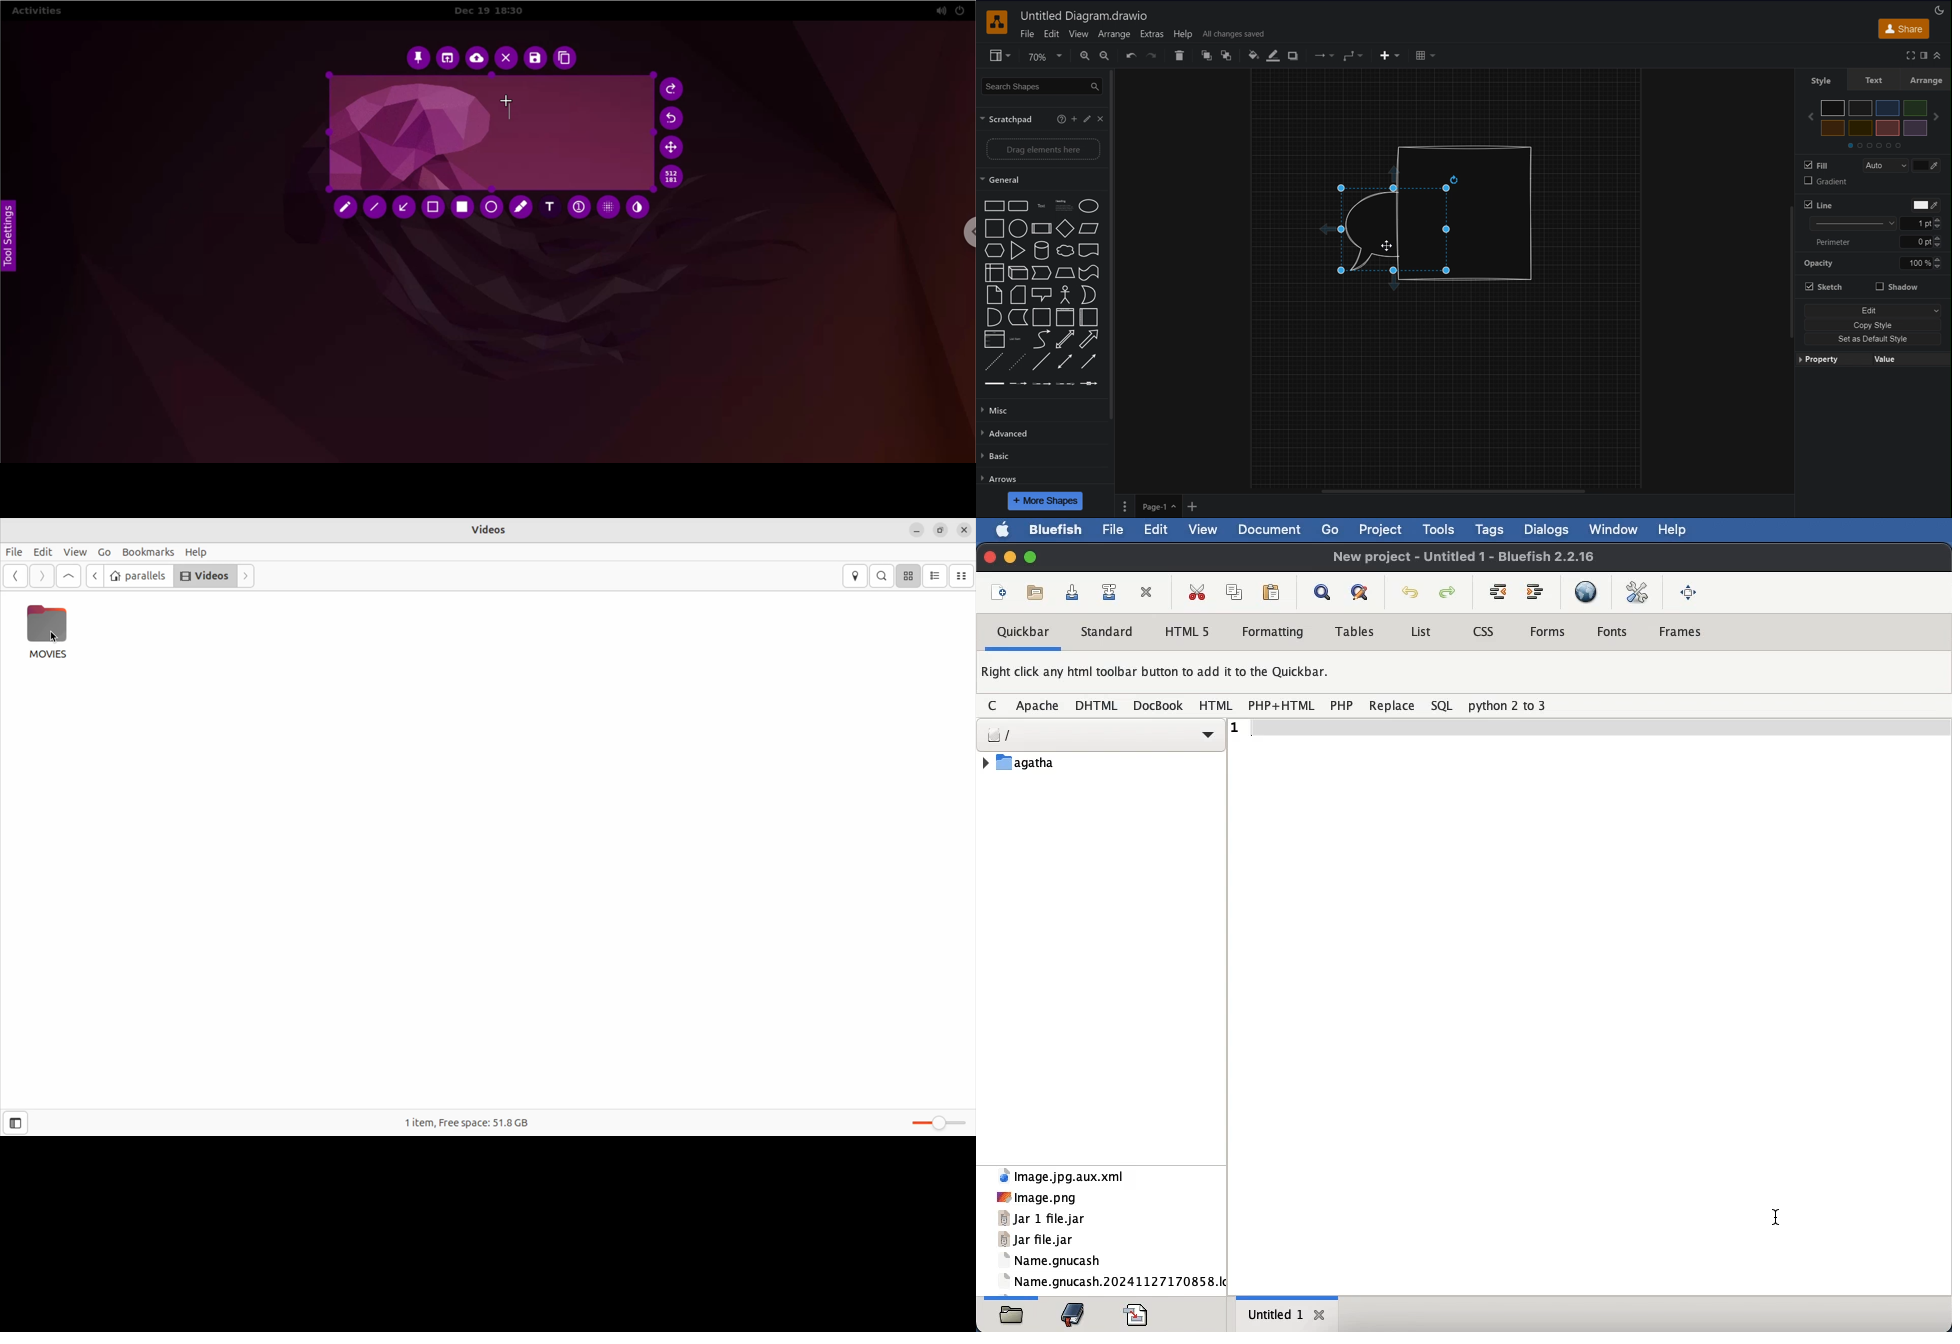 This screenshot has height=1344, width=1960. Describe the element at coordinates (1074, 119) in the screenshot. I see `Add` at that location.